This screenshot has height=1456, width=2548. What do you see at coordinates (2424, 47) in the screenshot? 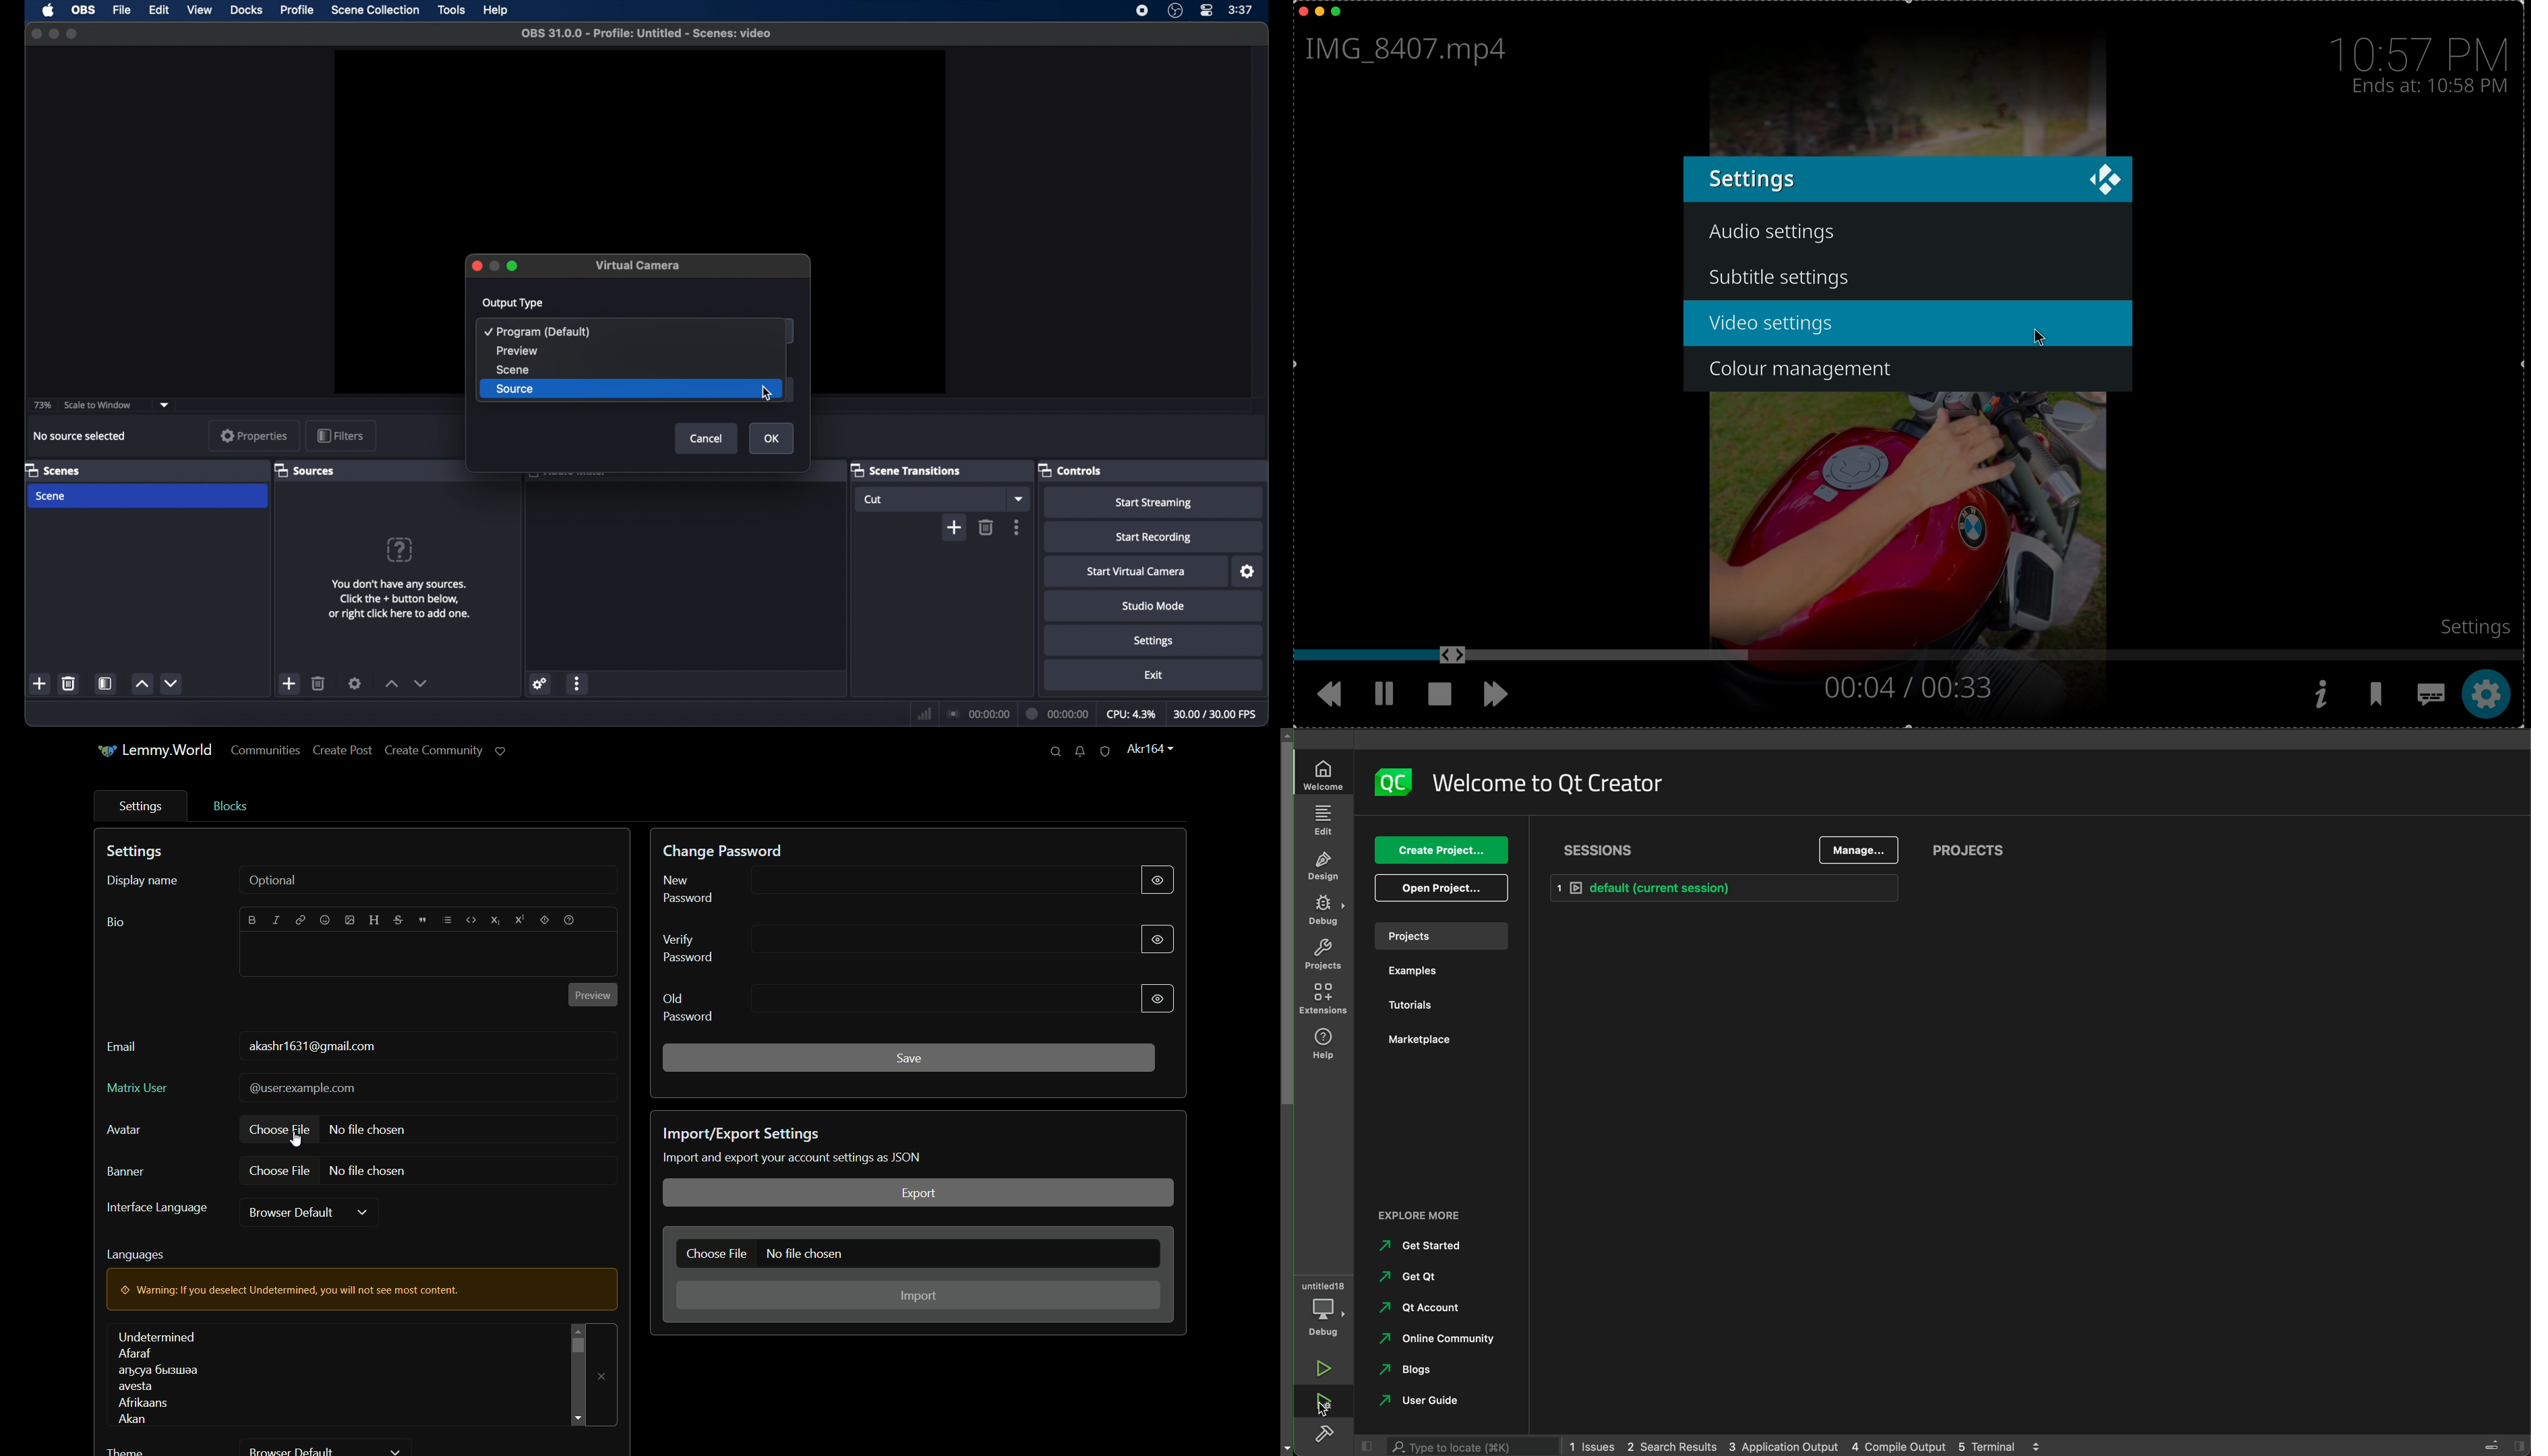
I see `10:57 PM` at bounding box center [2424, 47].